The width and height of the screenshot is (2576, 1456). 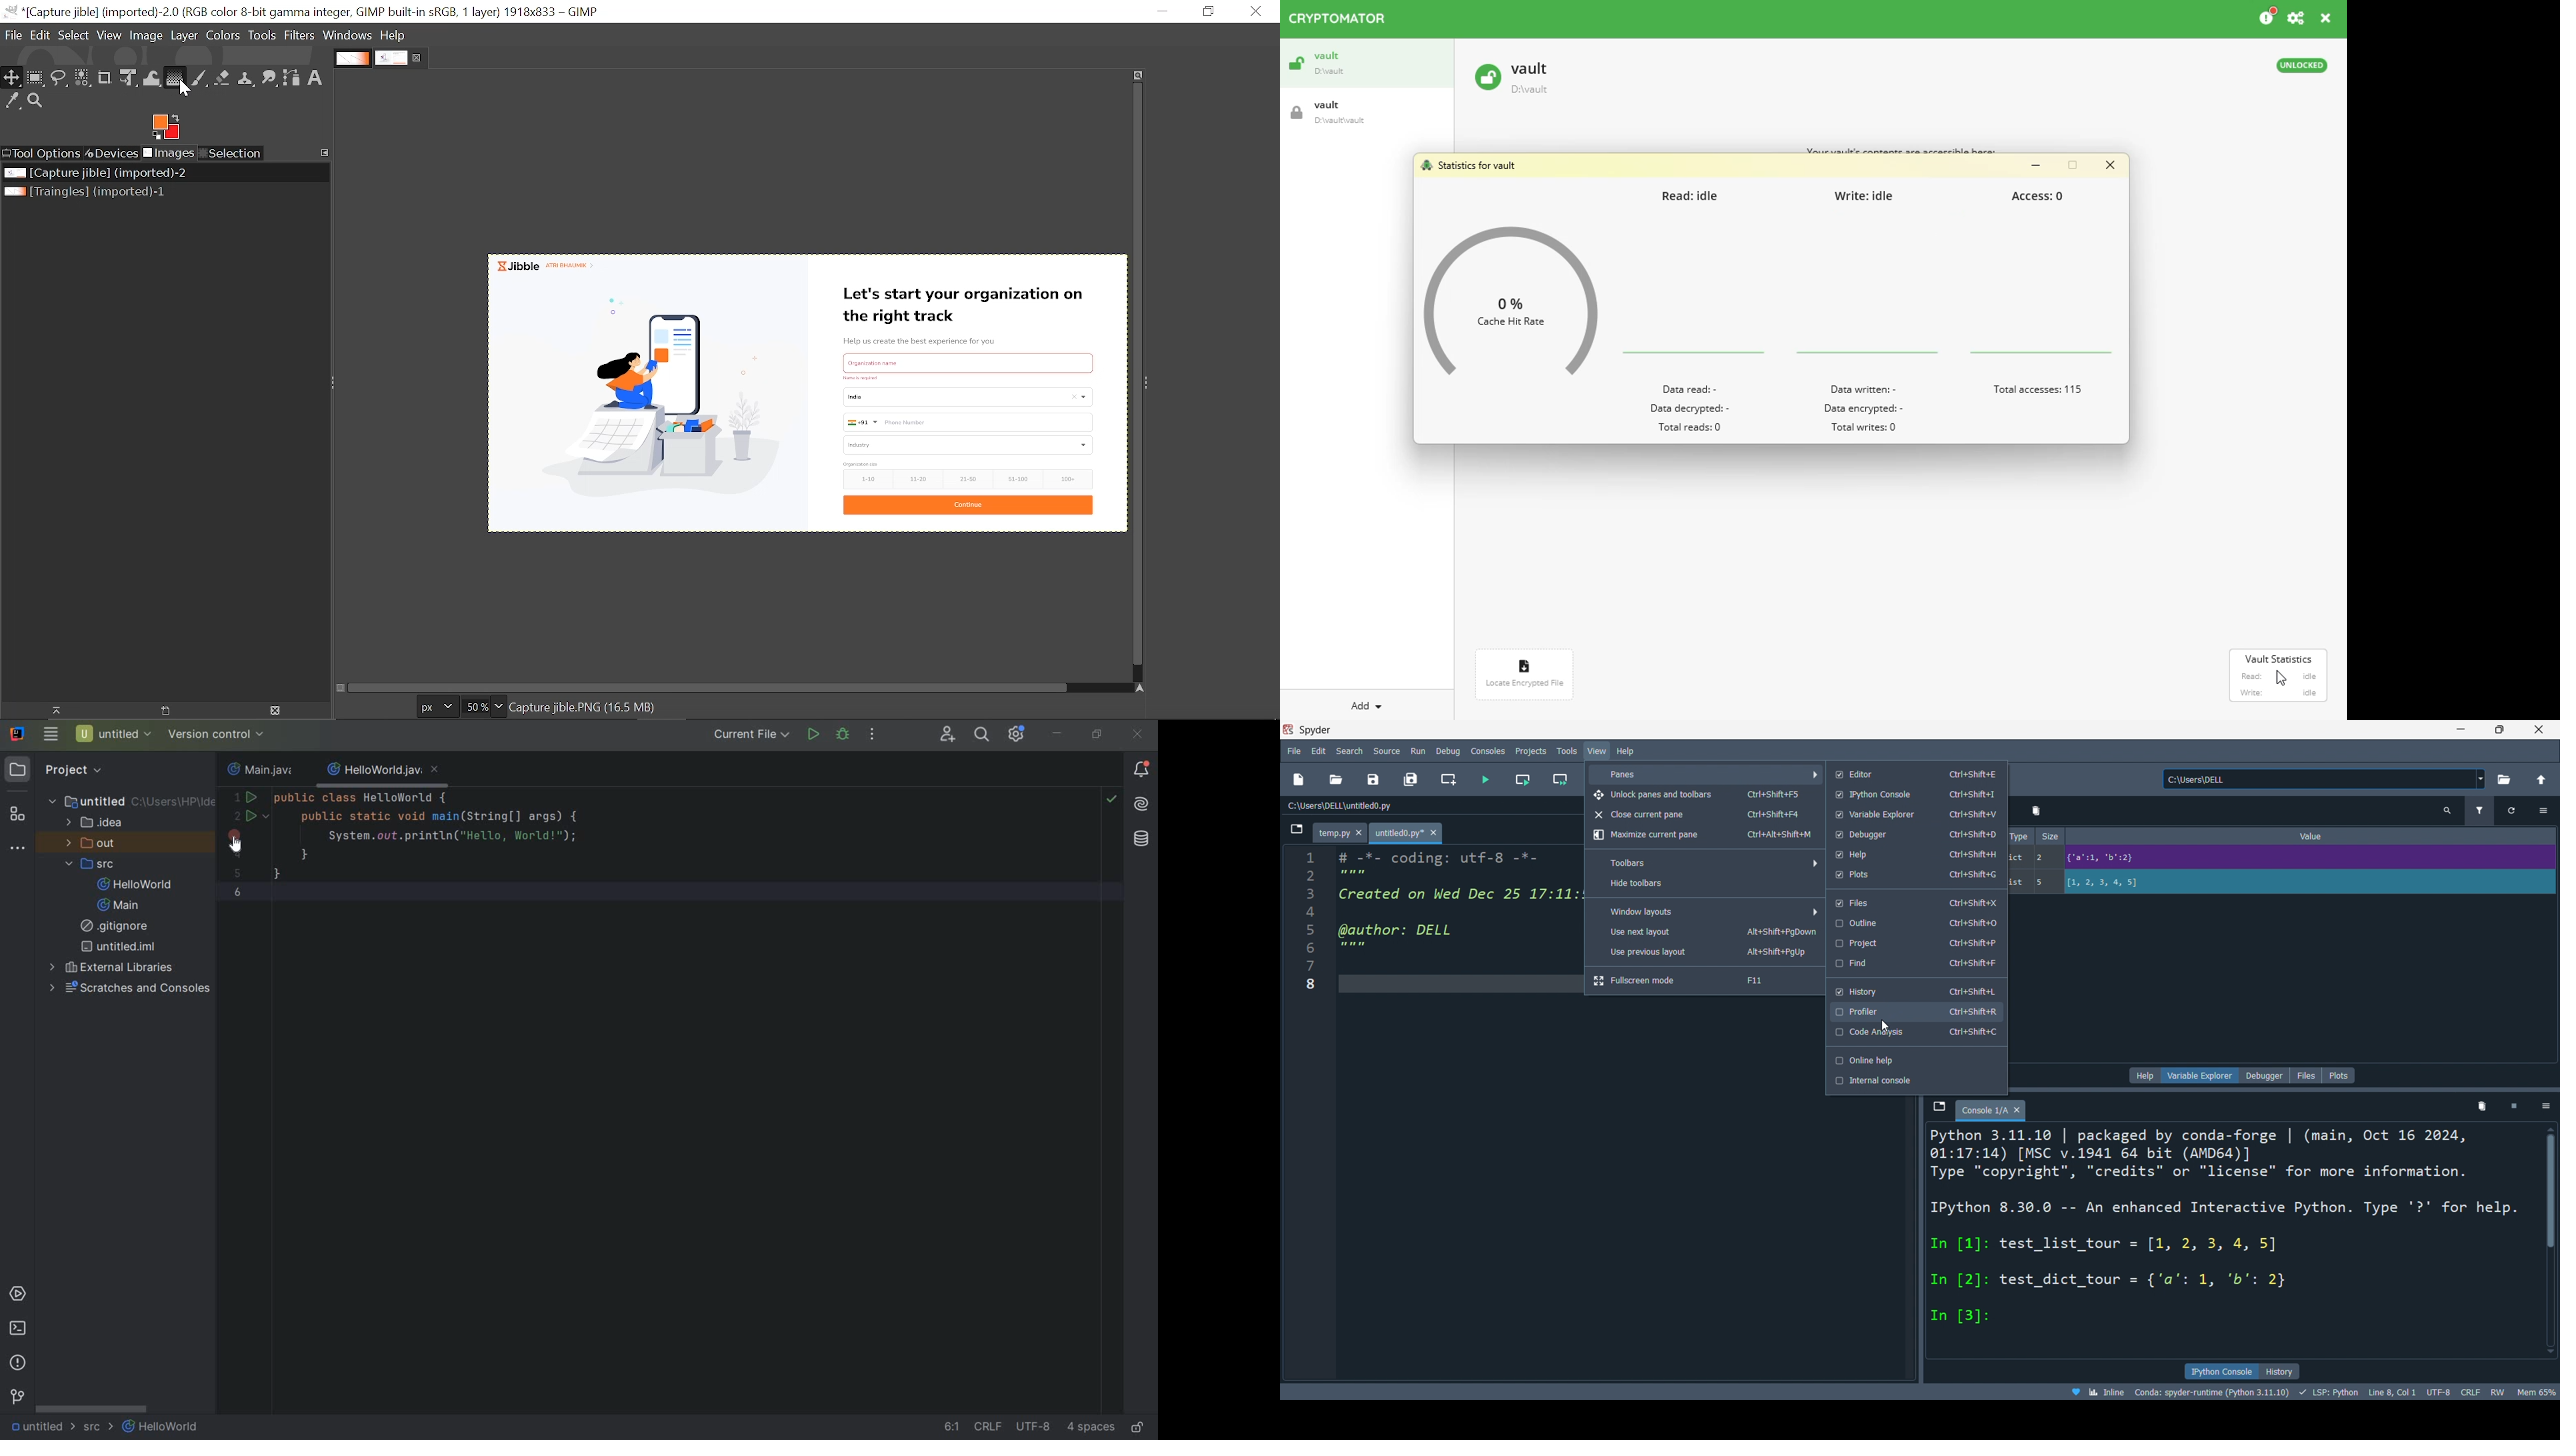 I want to click on make file read only, so click(x=1140, y=1427).